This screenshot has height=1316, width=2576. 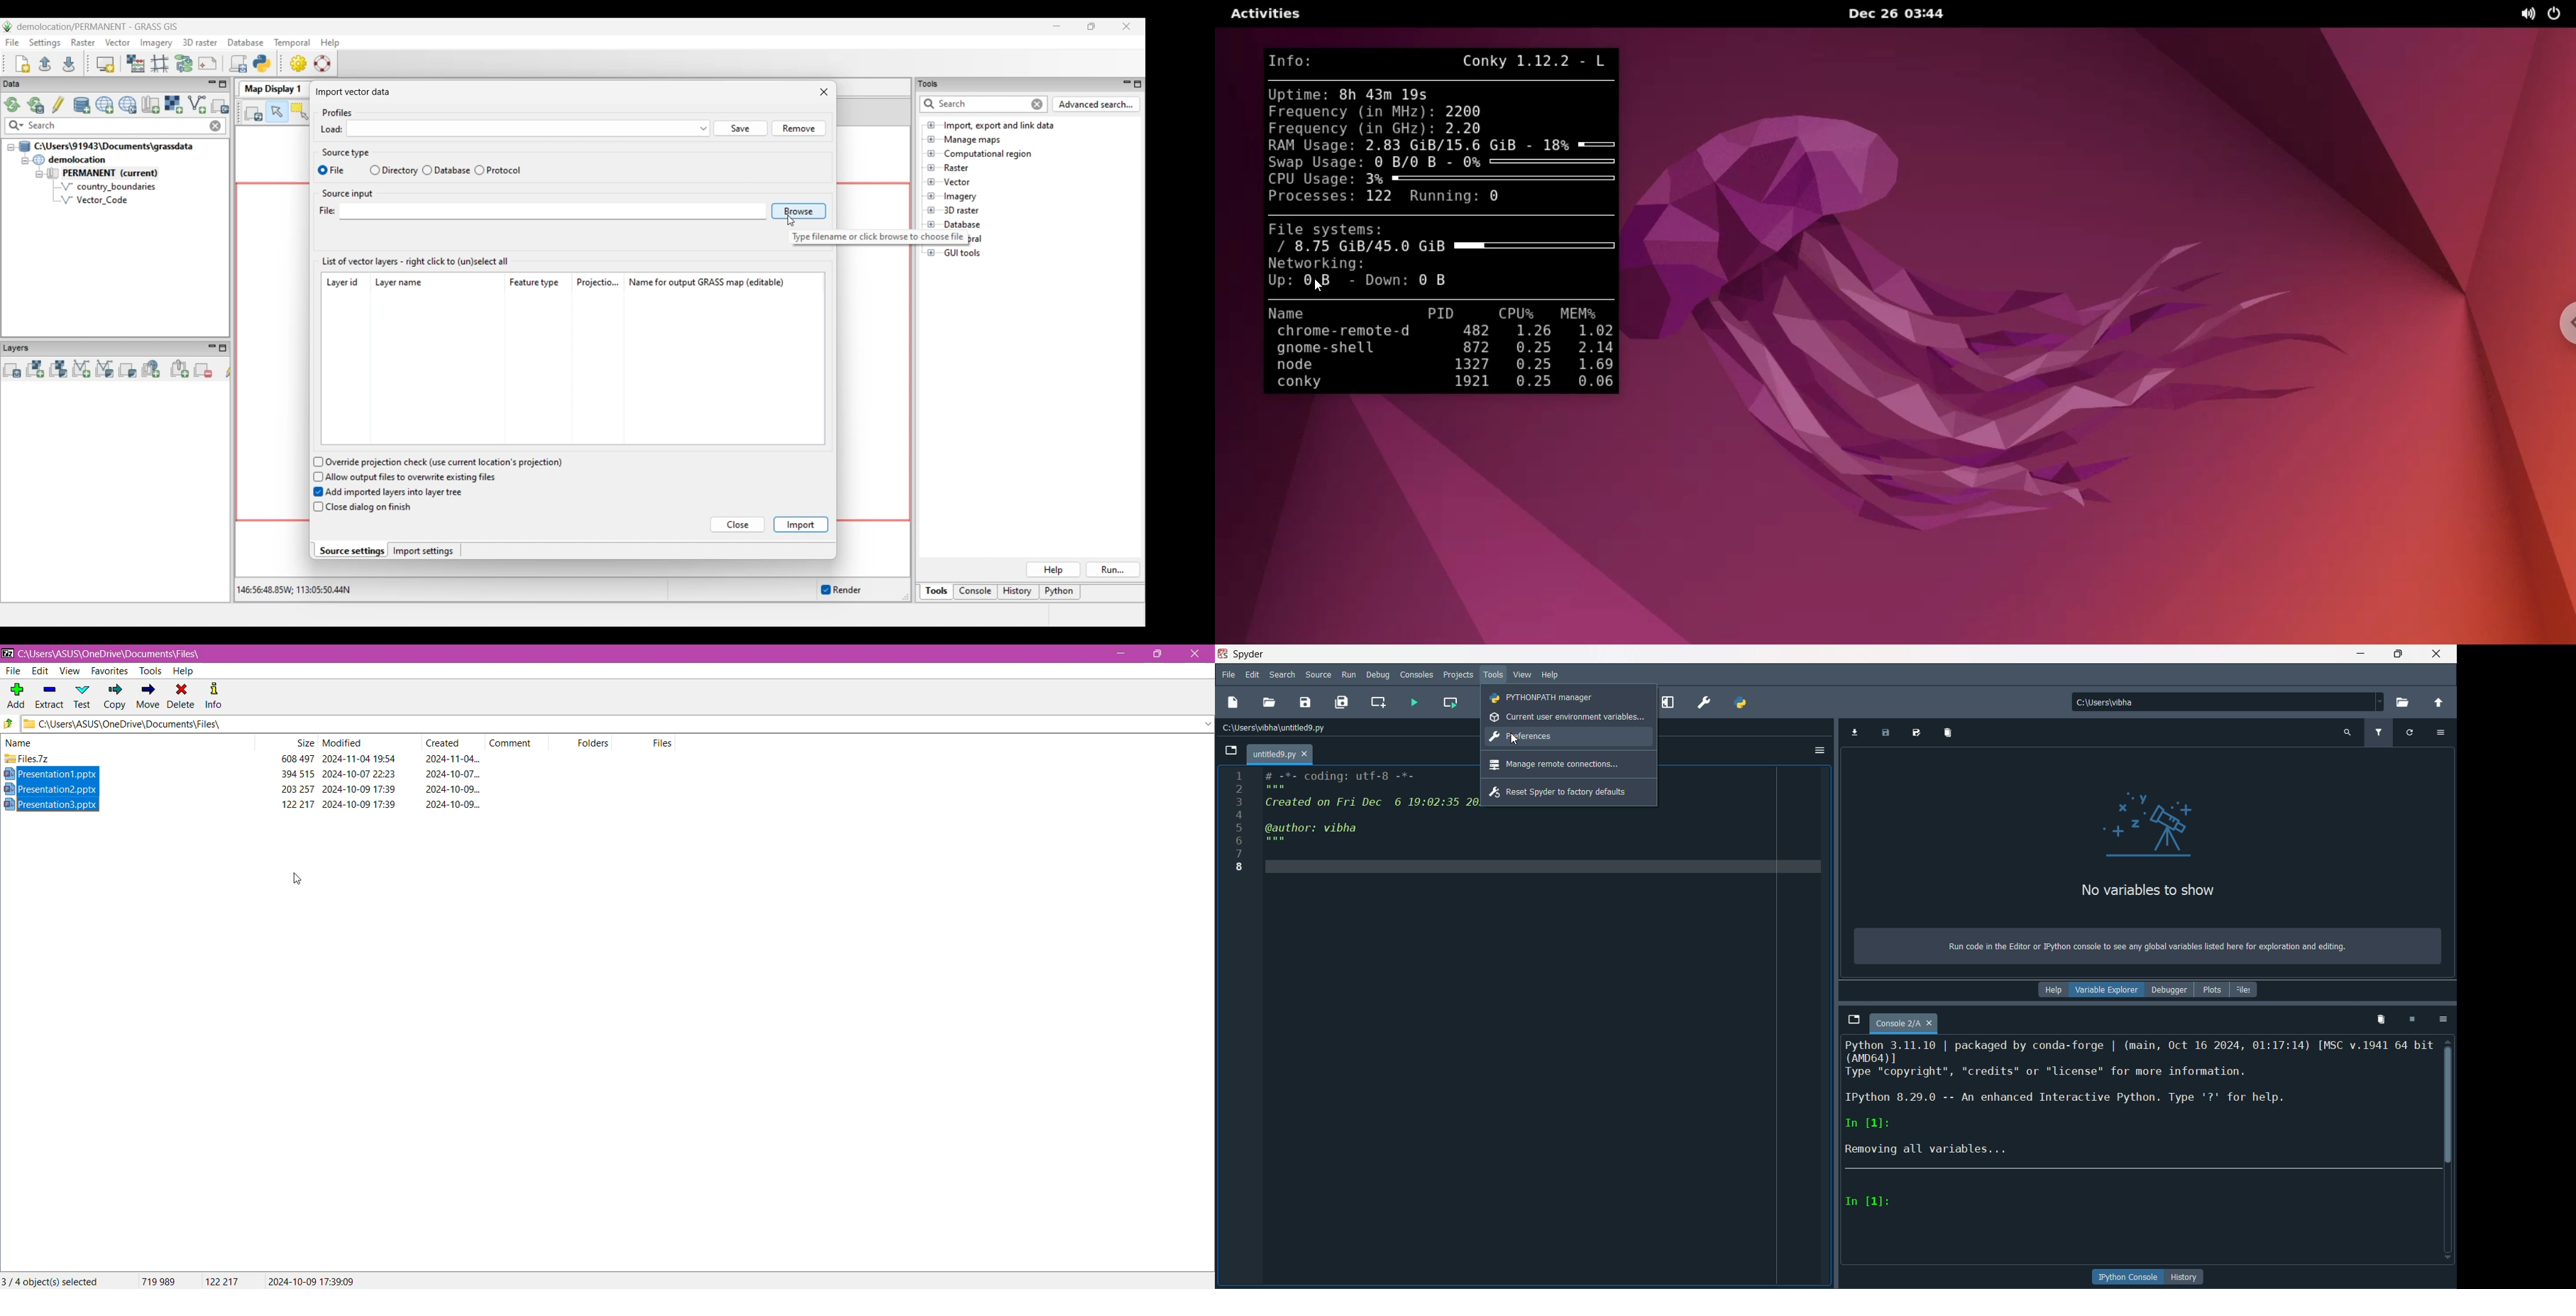 I want to click on edit, so click(x=1252, y=676).